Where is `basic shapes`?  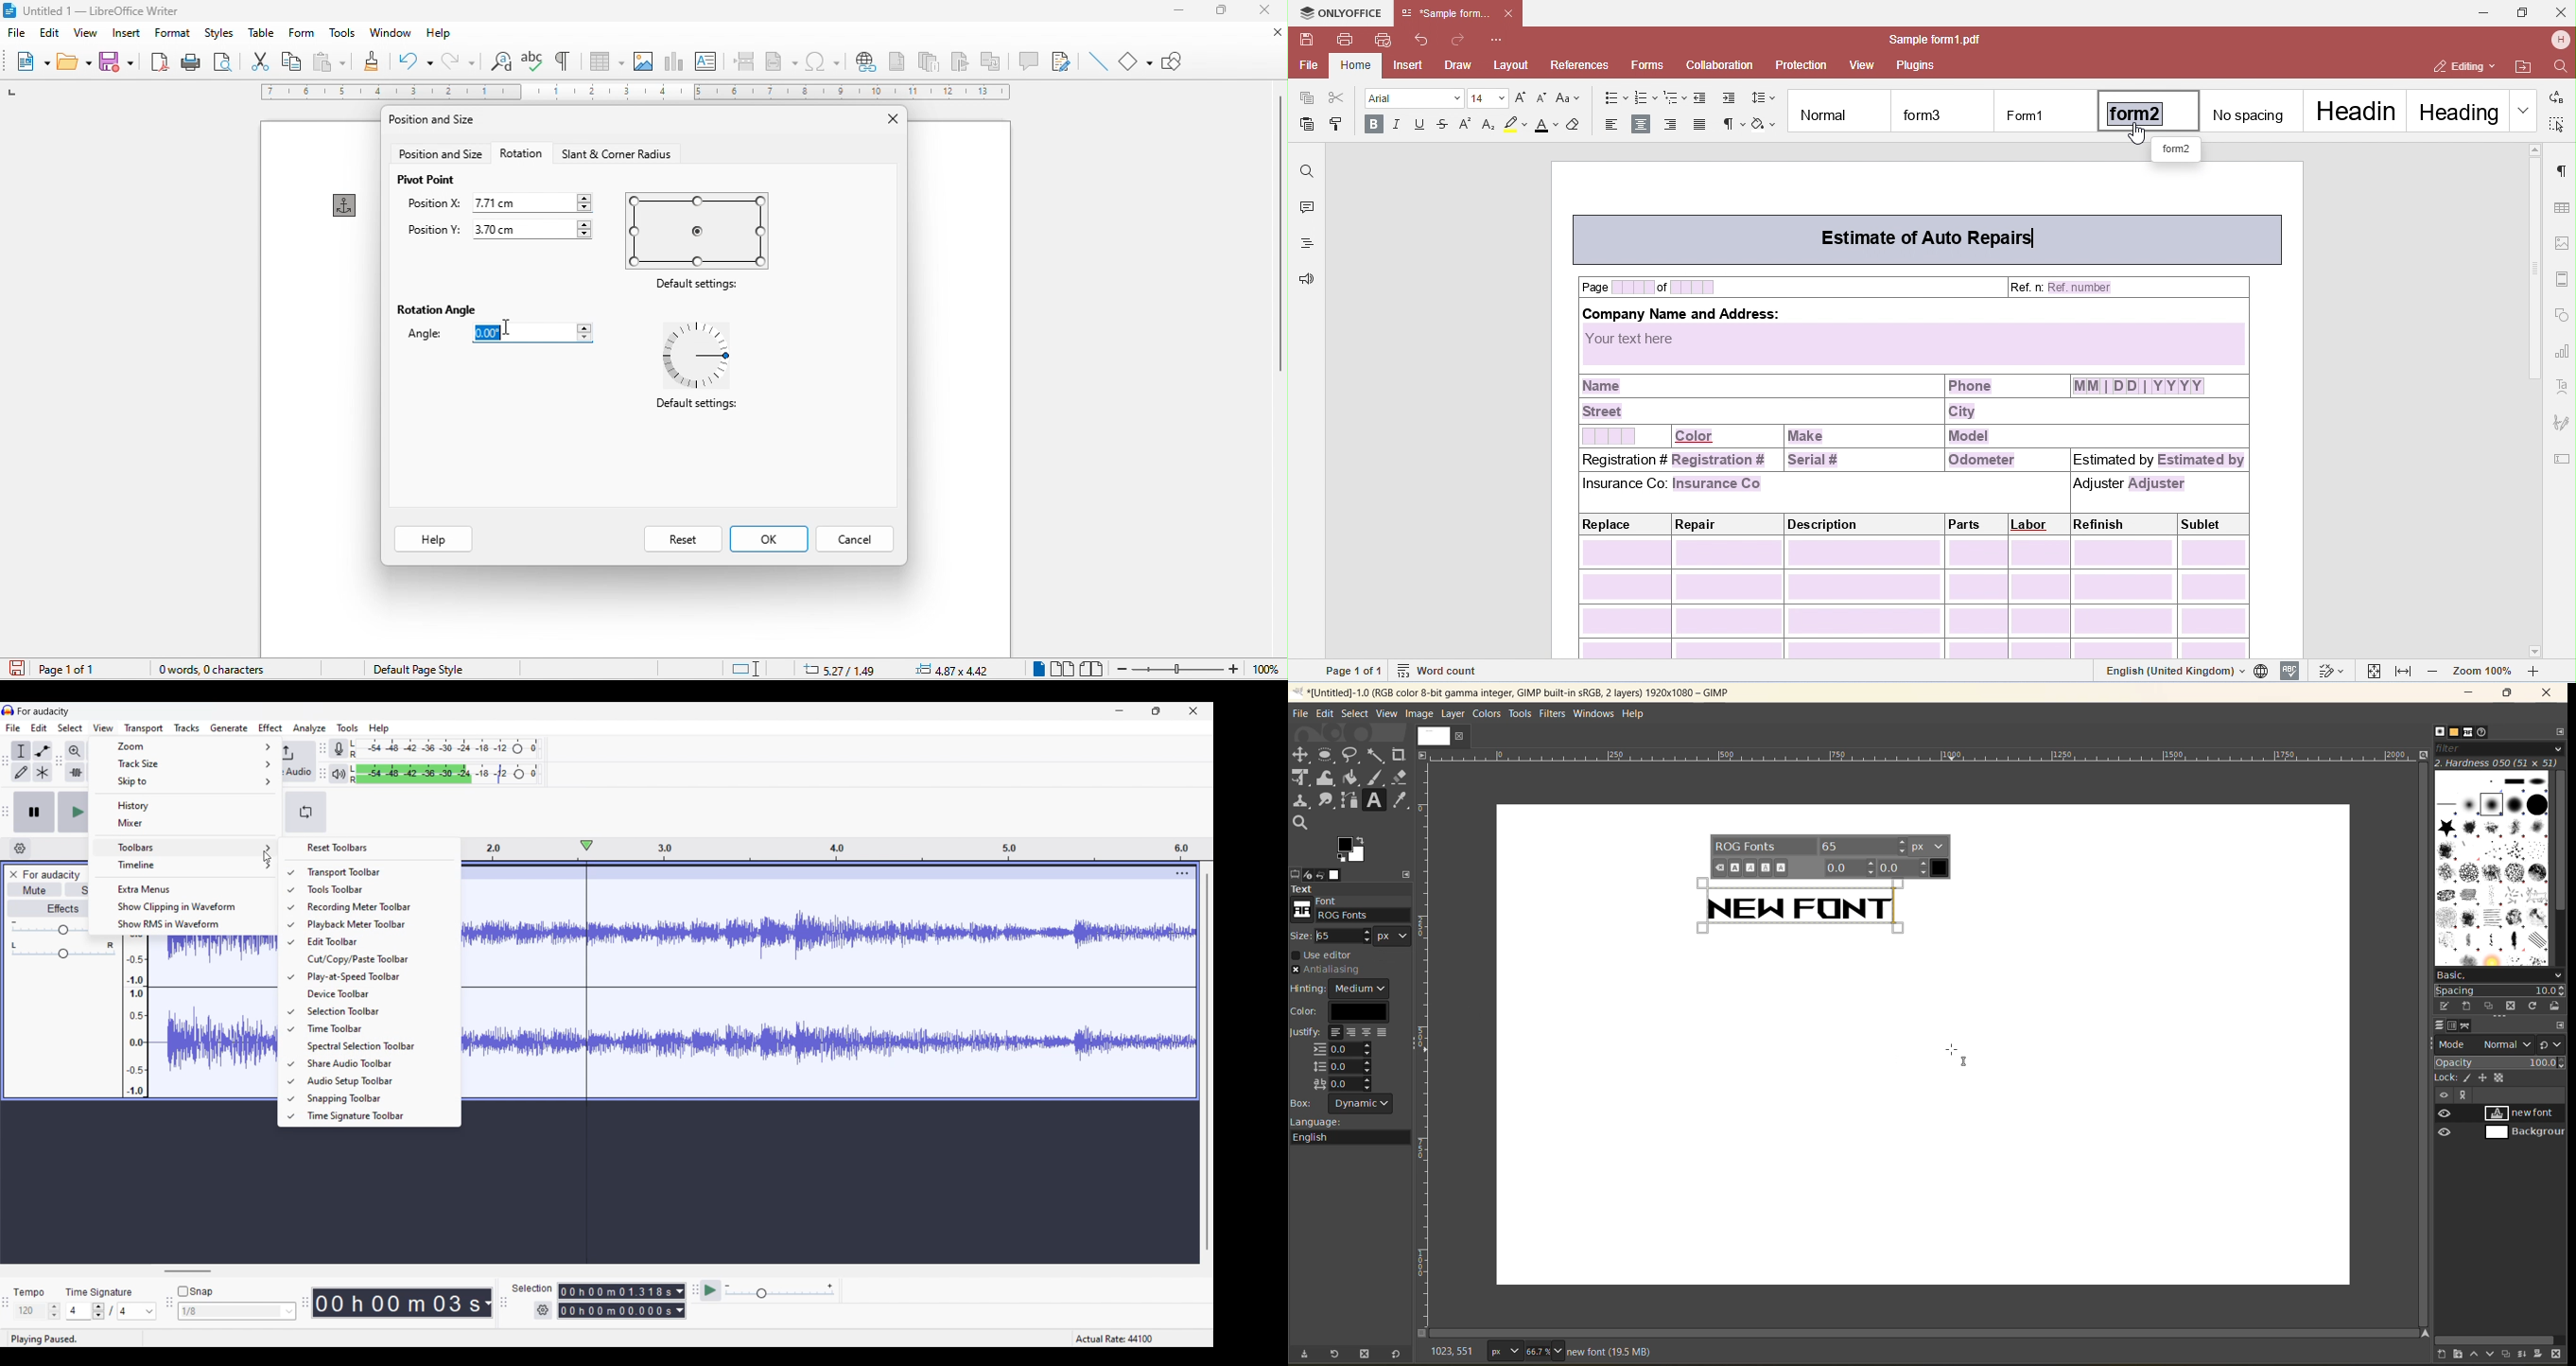 basic shapes is located at coordinates (1137, 60).